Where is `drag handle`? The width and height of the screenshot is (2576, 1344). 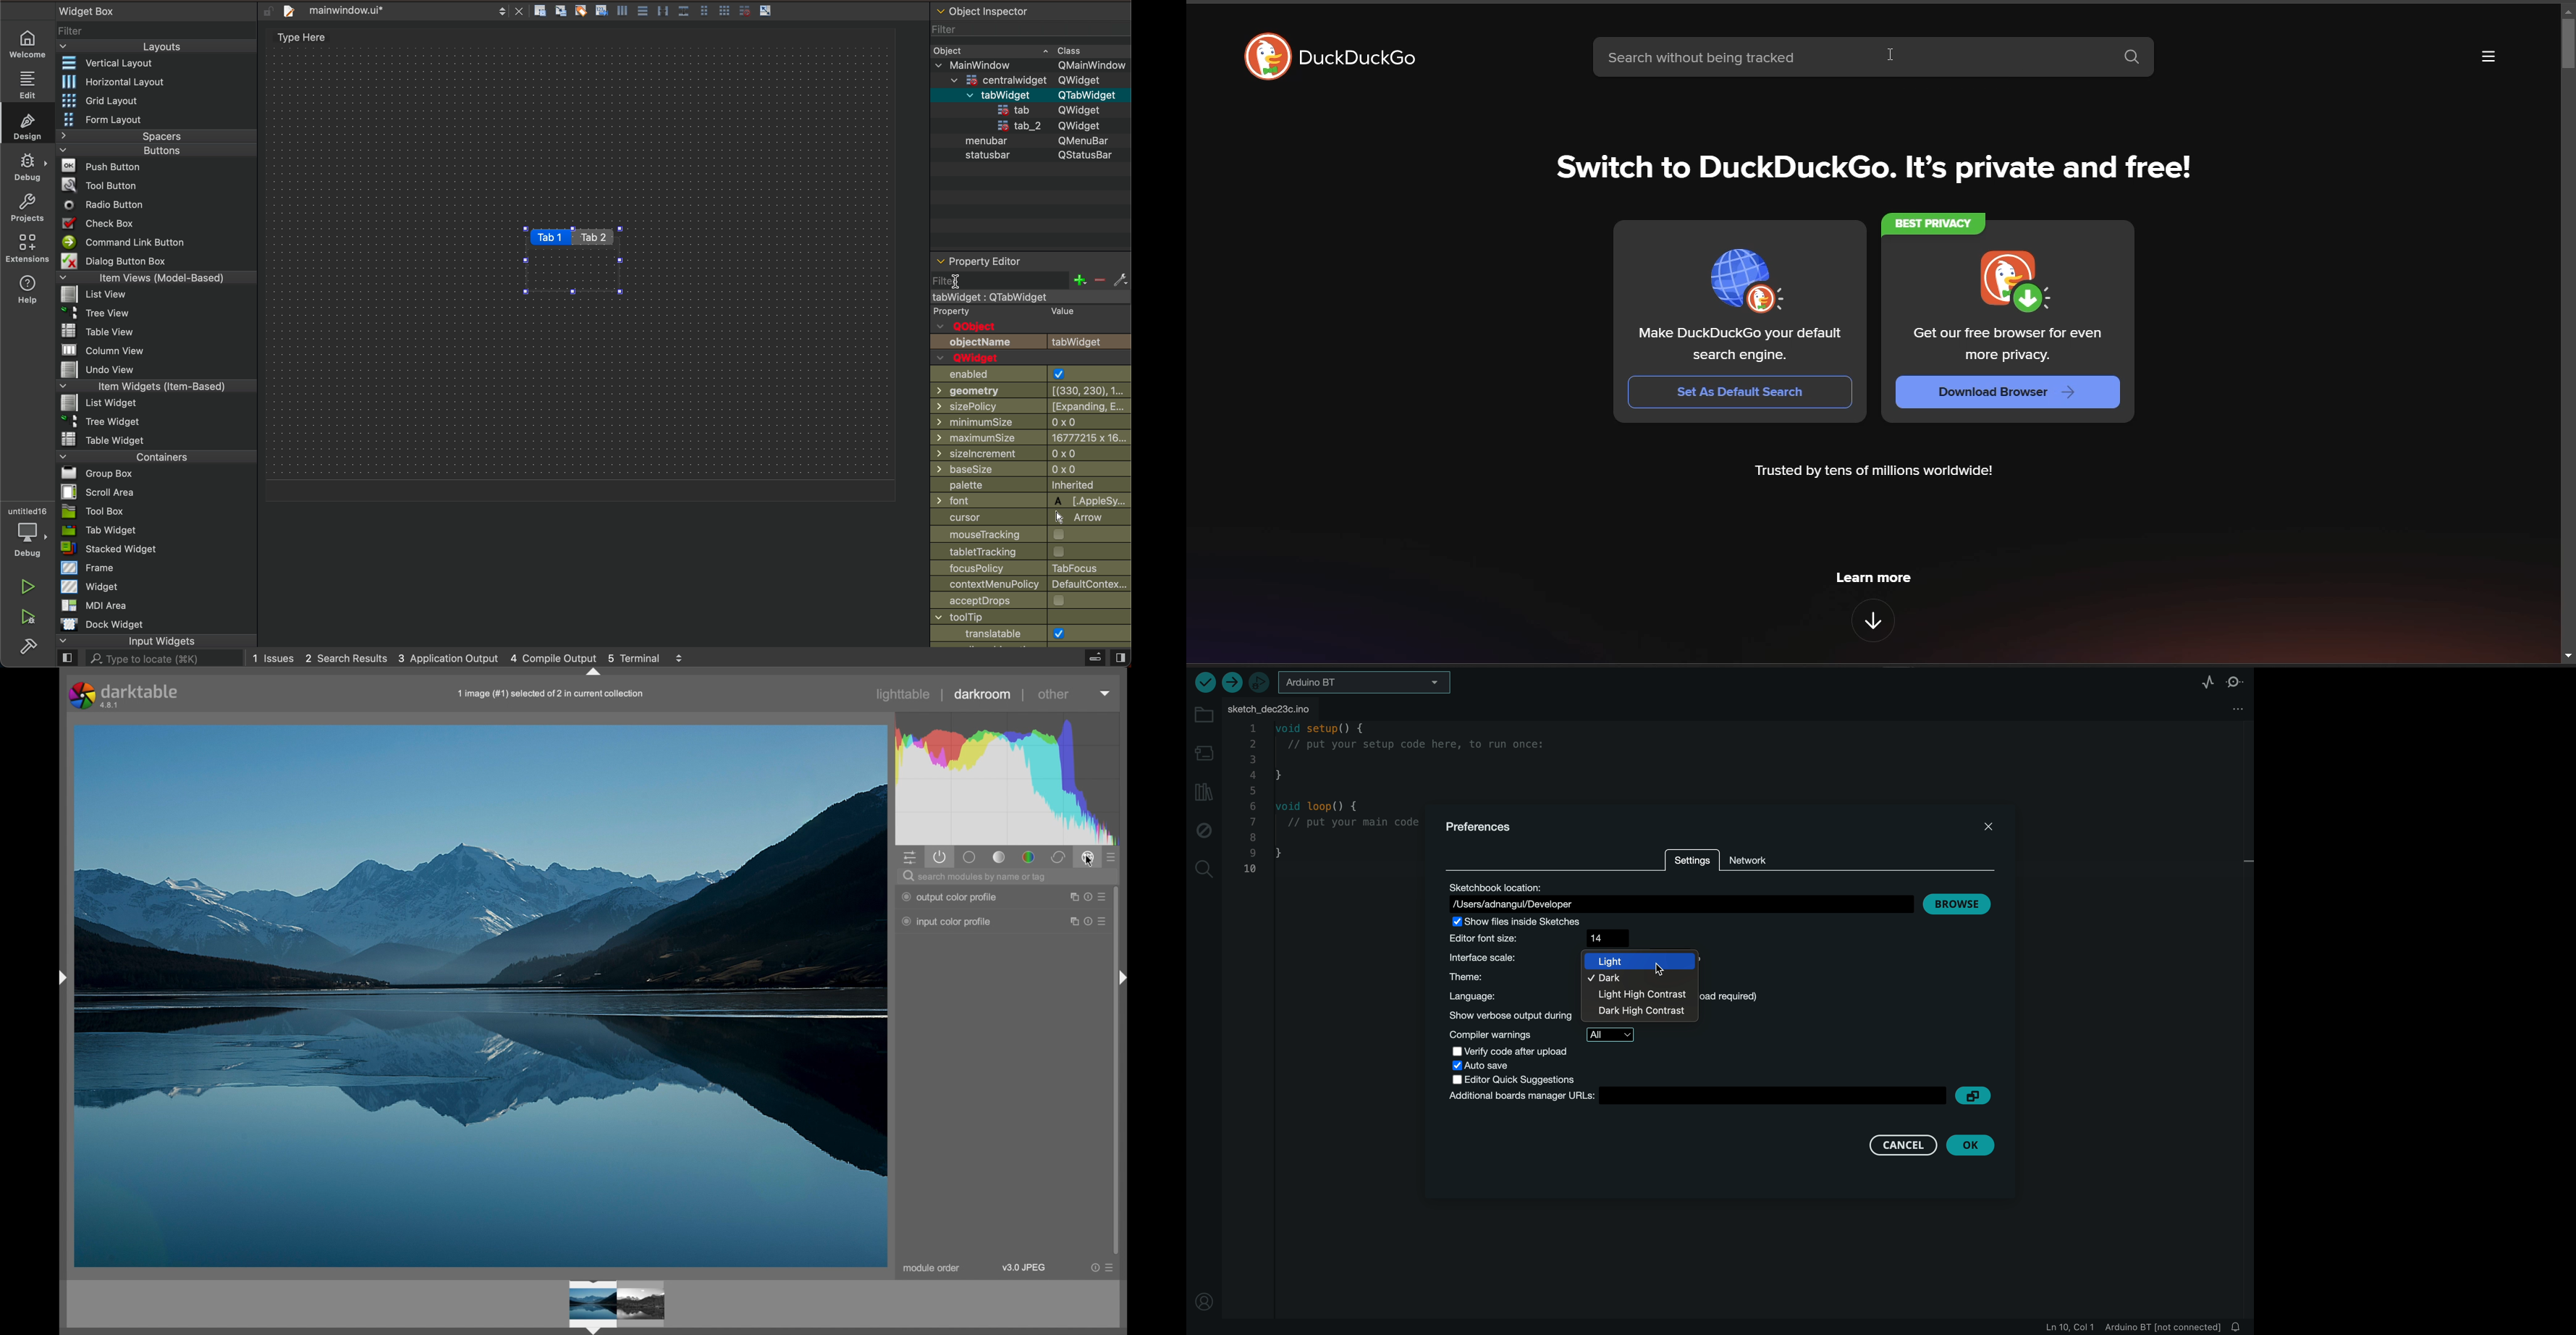 drag handle is located at coordinates (1123, 978).